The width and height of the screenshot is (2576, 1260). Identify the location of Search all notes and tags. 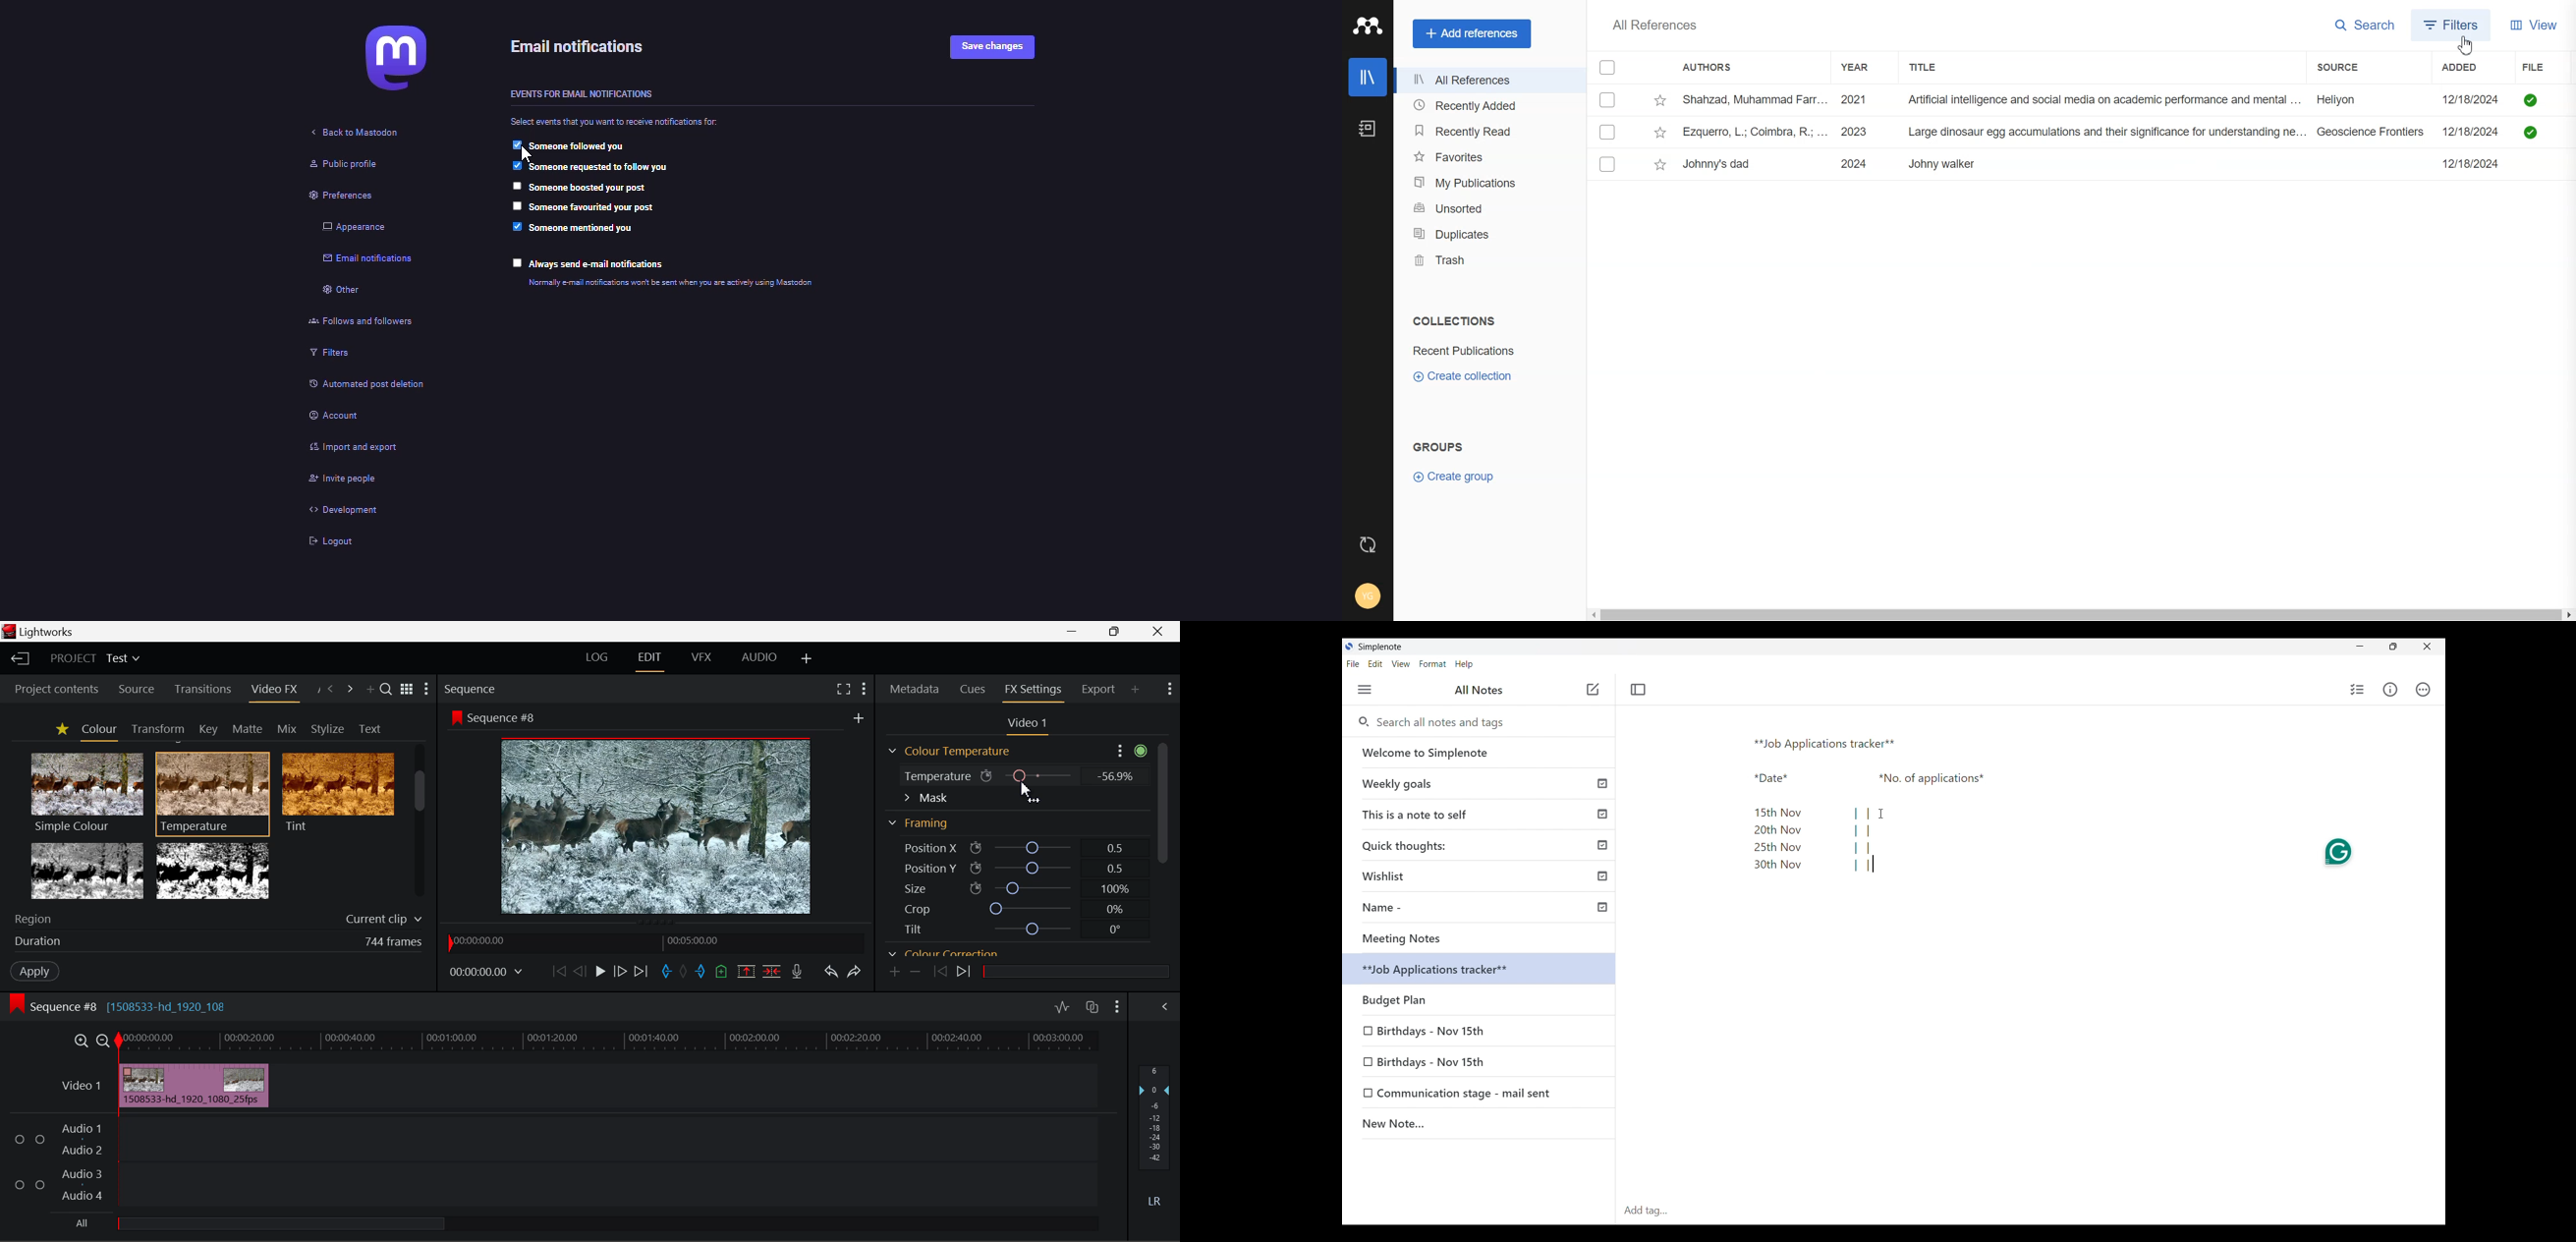
(1444, 722).